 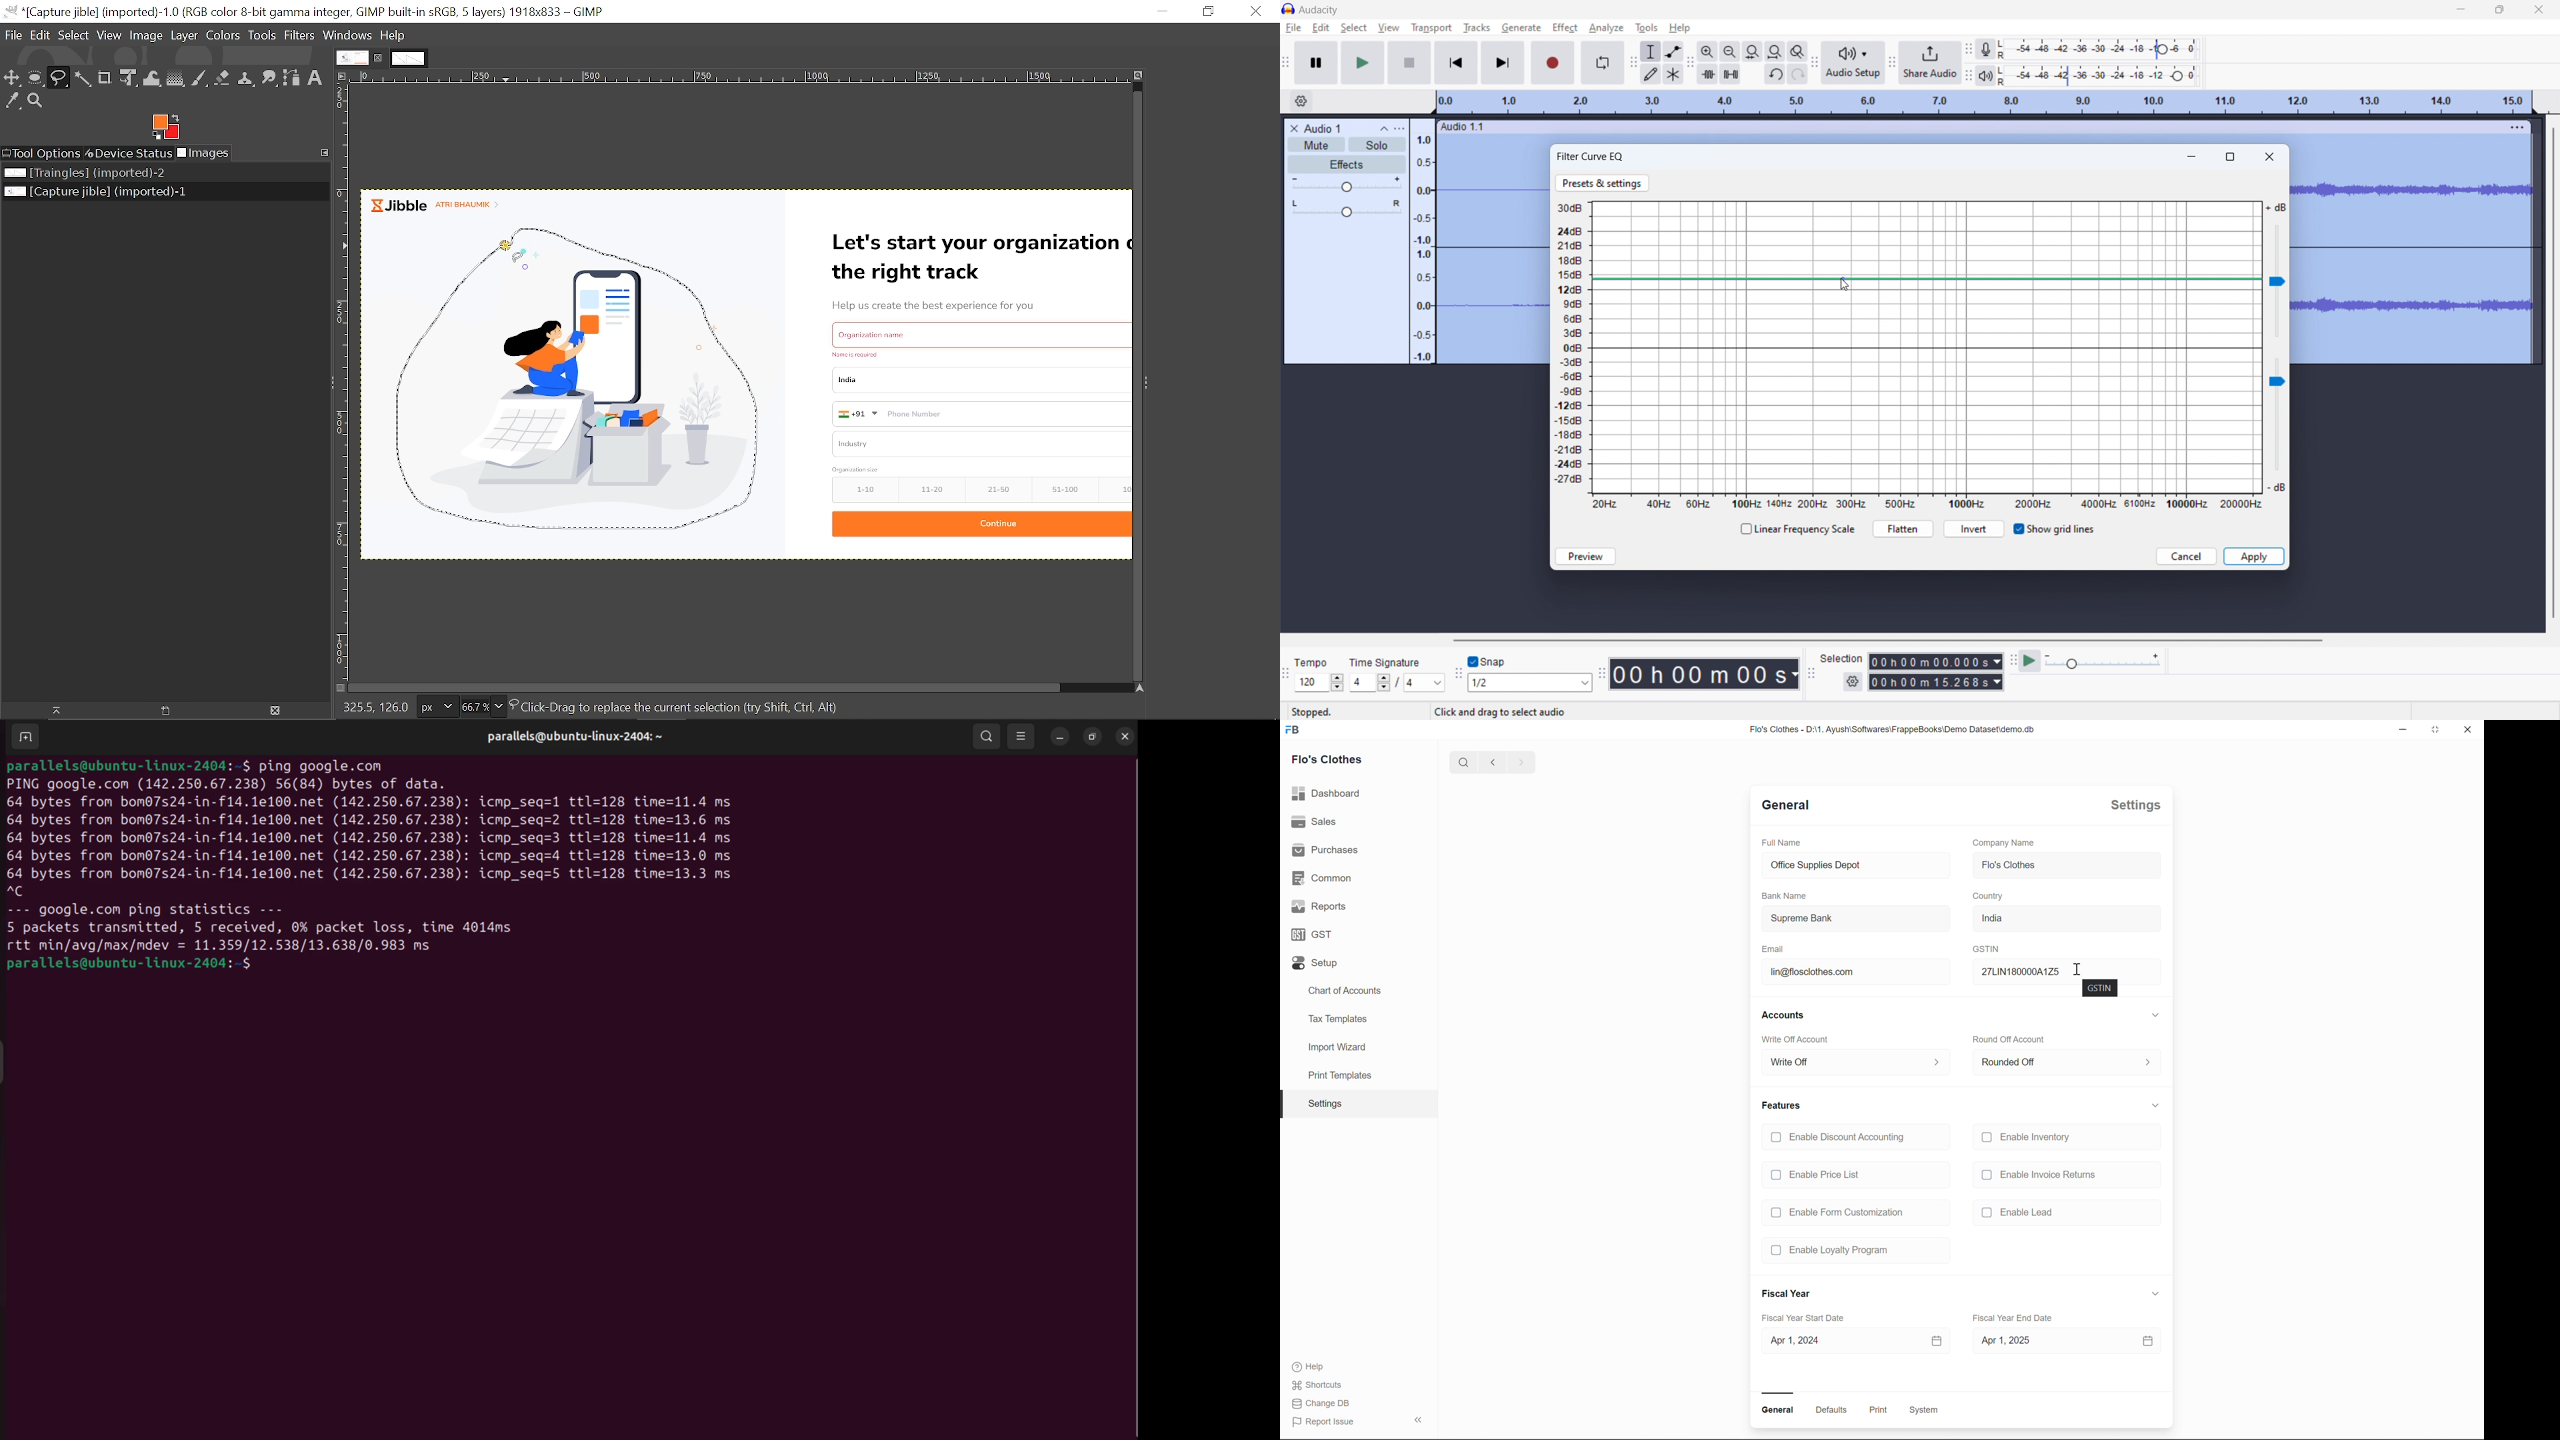 I want to click on Common, so click(x=1321, y=878).